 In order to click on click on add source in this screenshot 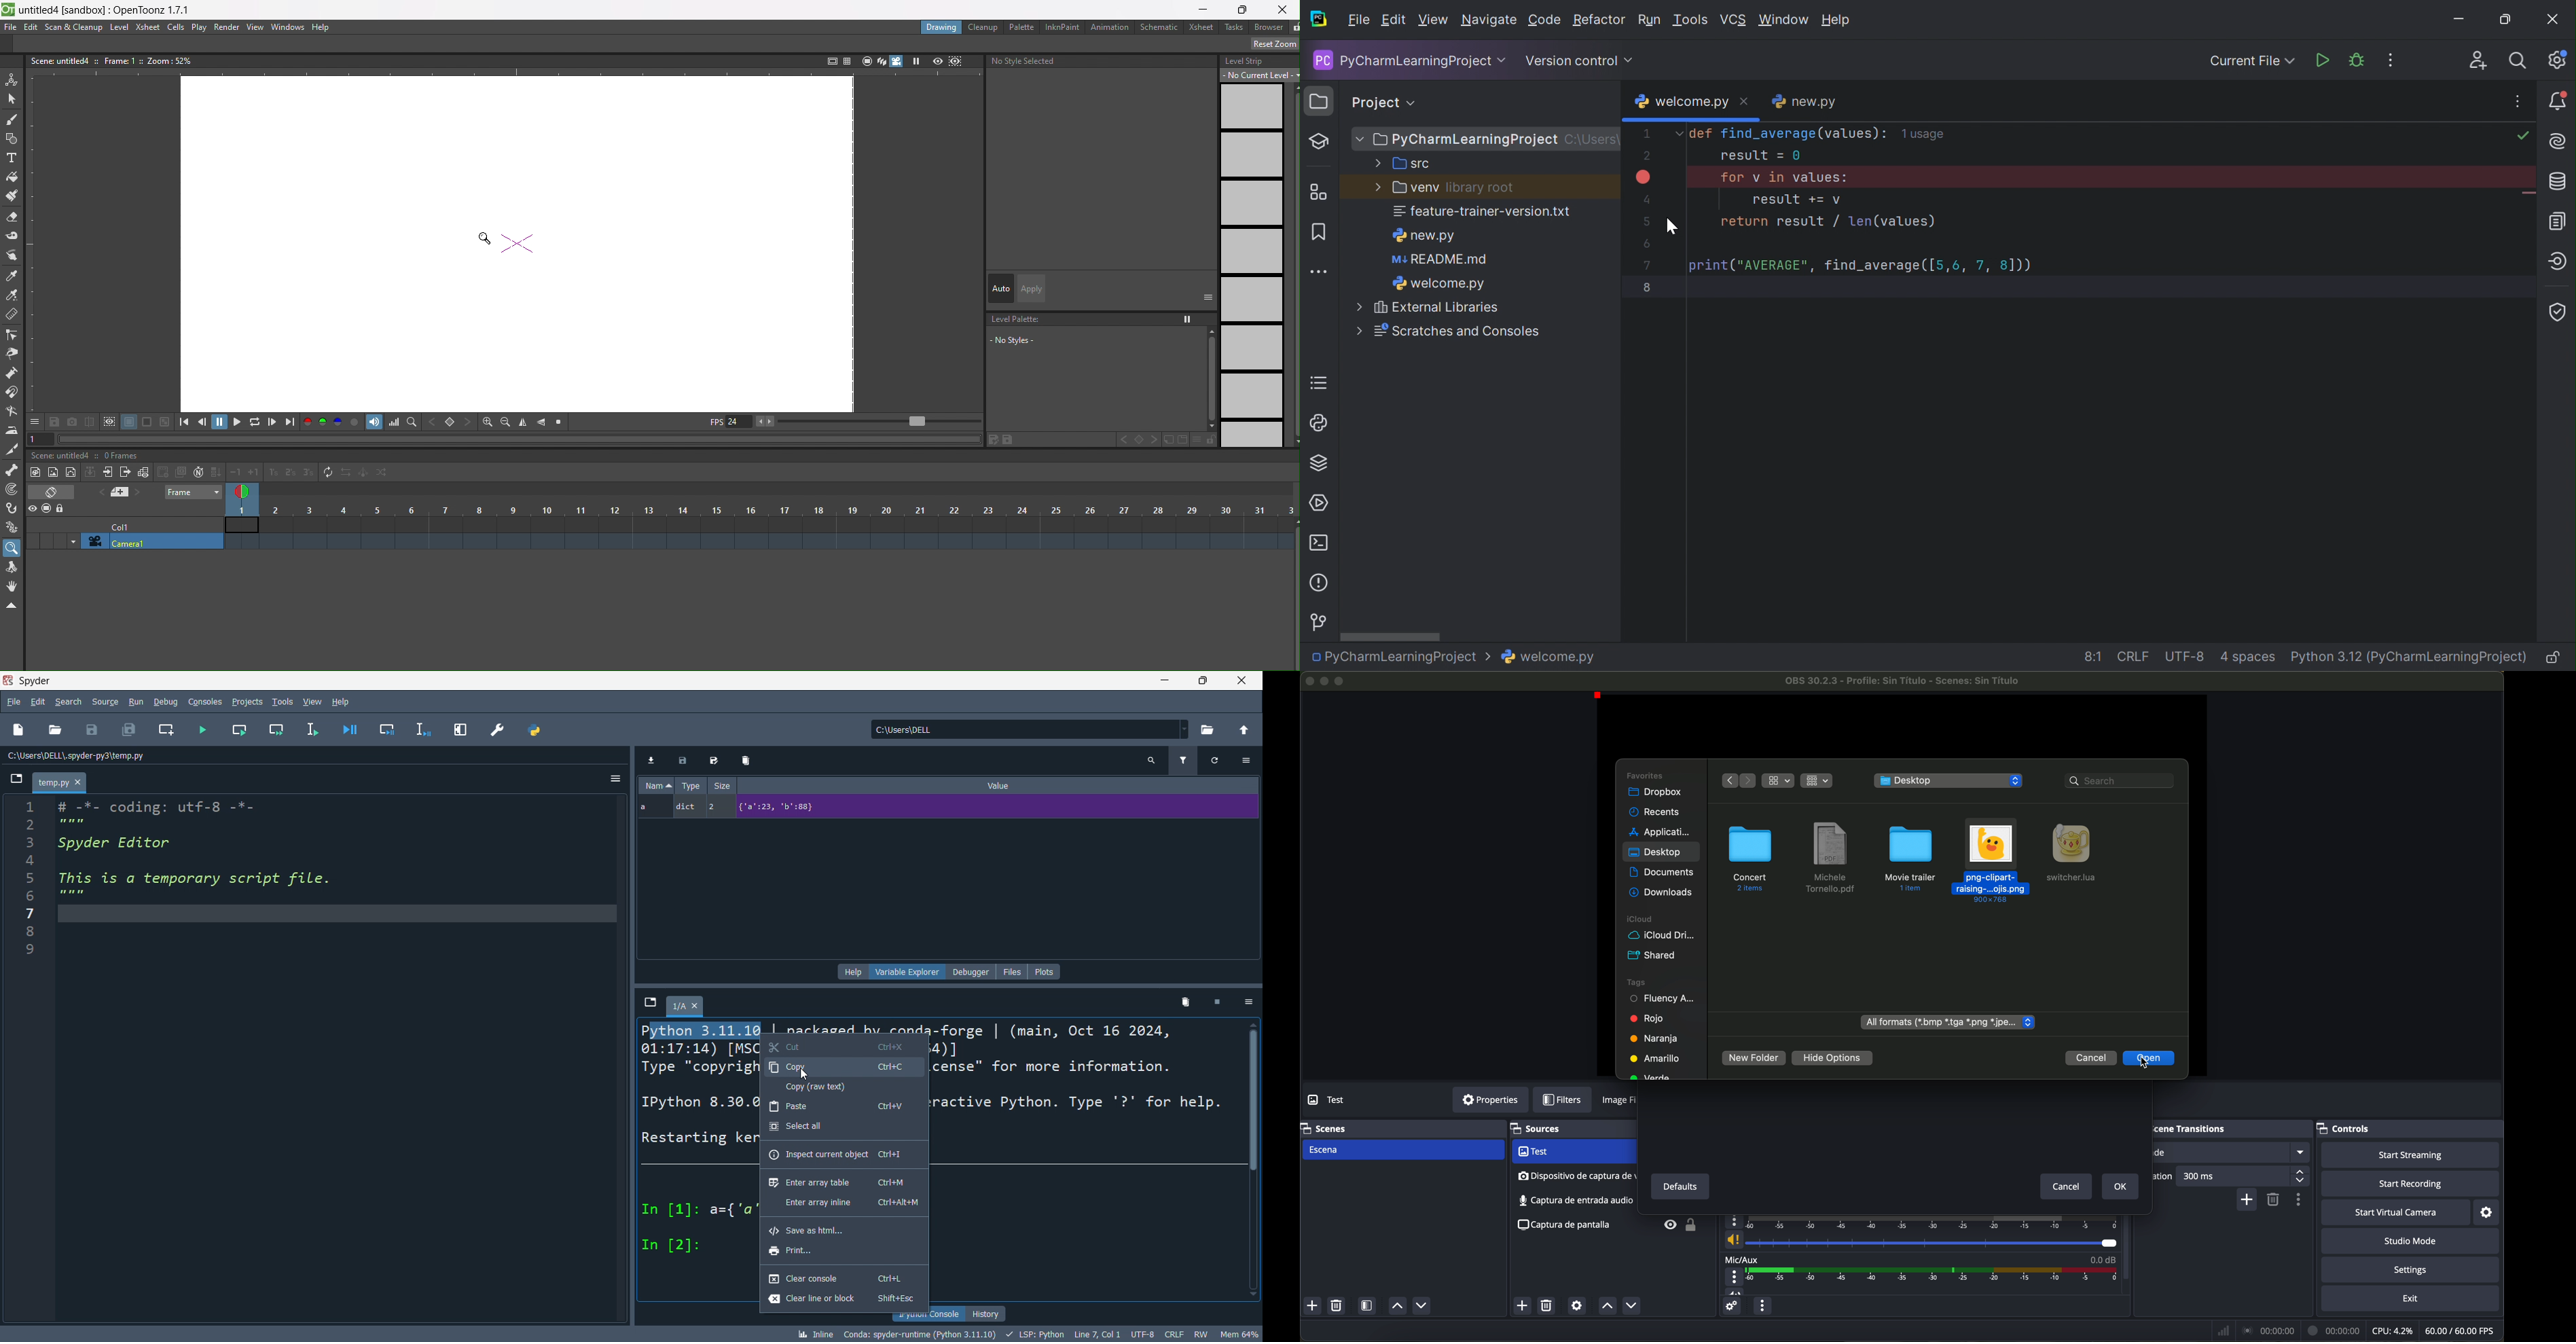, I will do `click(1525, 1307)`.